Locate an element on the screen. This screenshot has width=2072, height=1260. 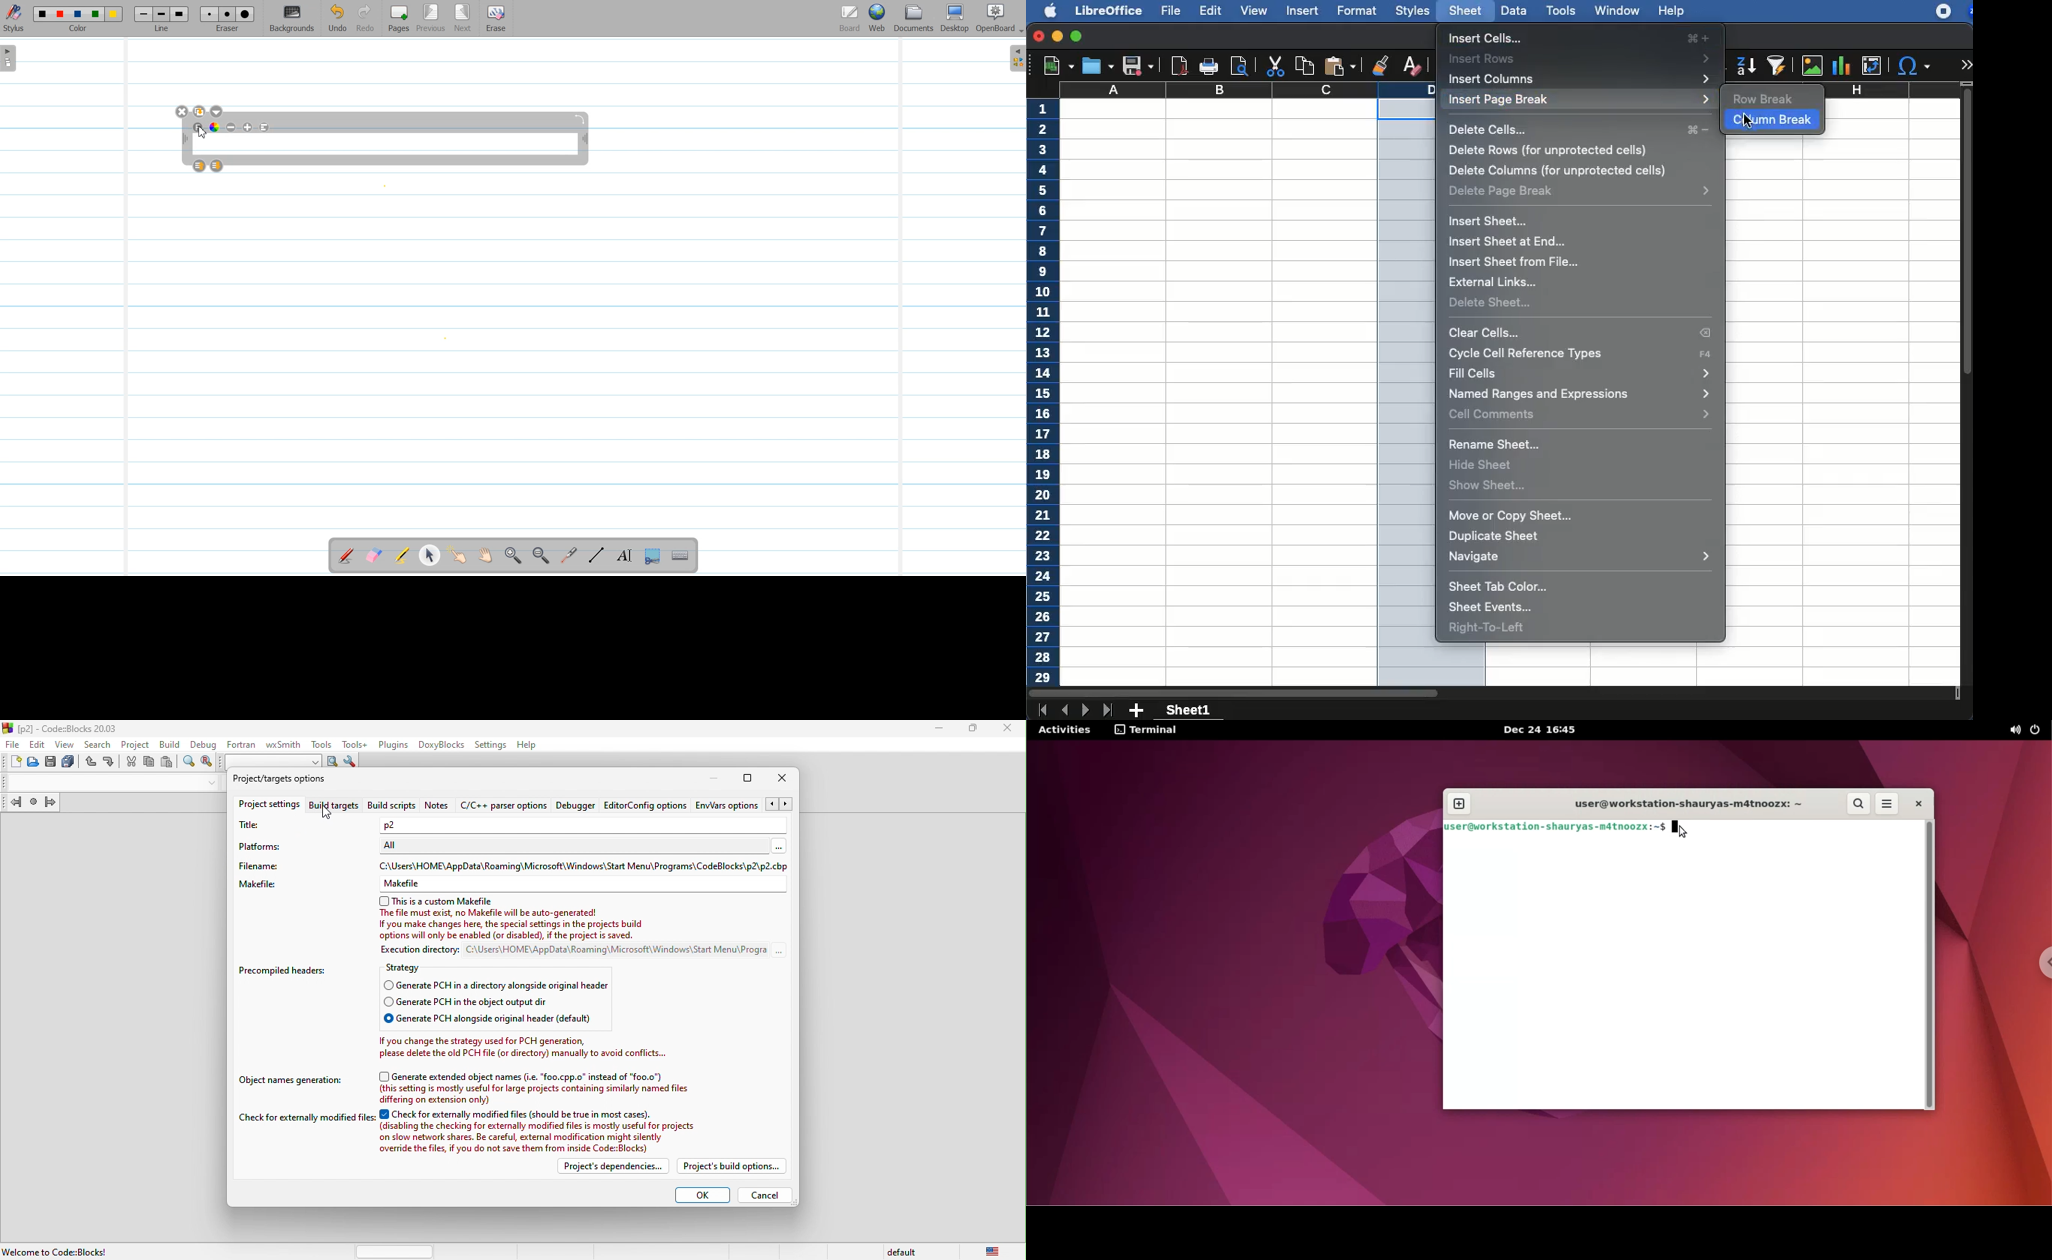
column break is located at coordinates (1775, 121).